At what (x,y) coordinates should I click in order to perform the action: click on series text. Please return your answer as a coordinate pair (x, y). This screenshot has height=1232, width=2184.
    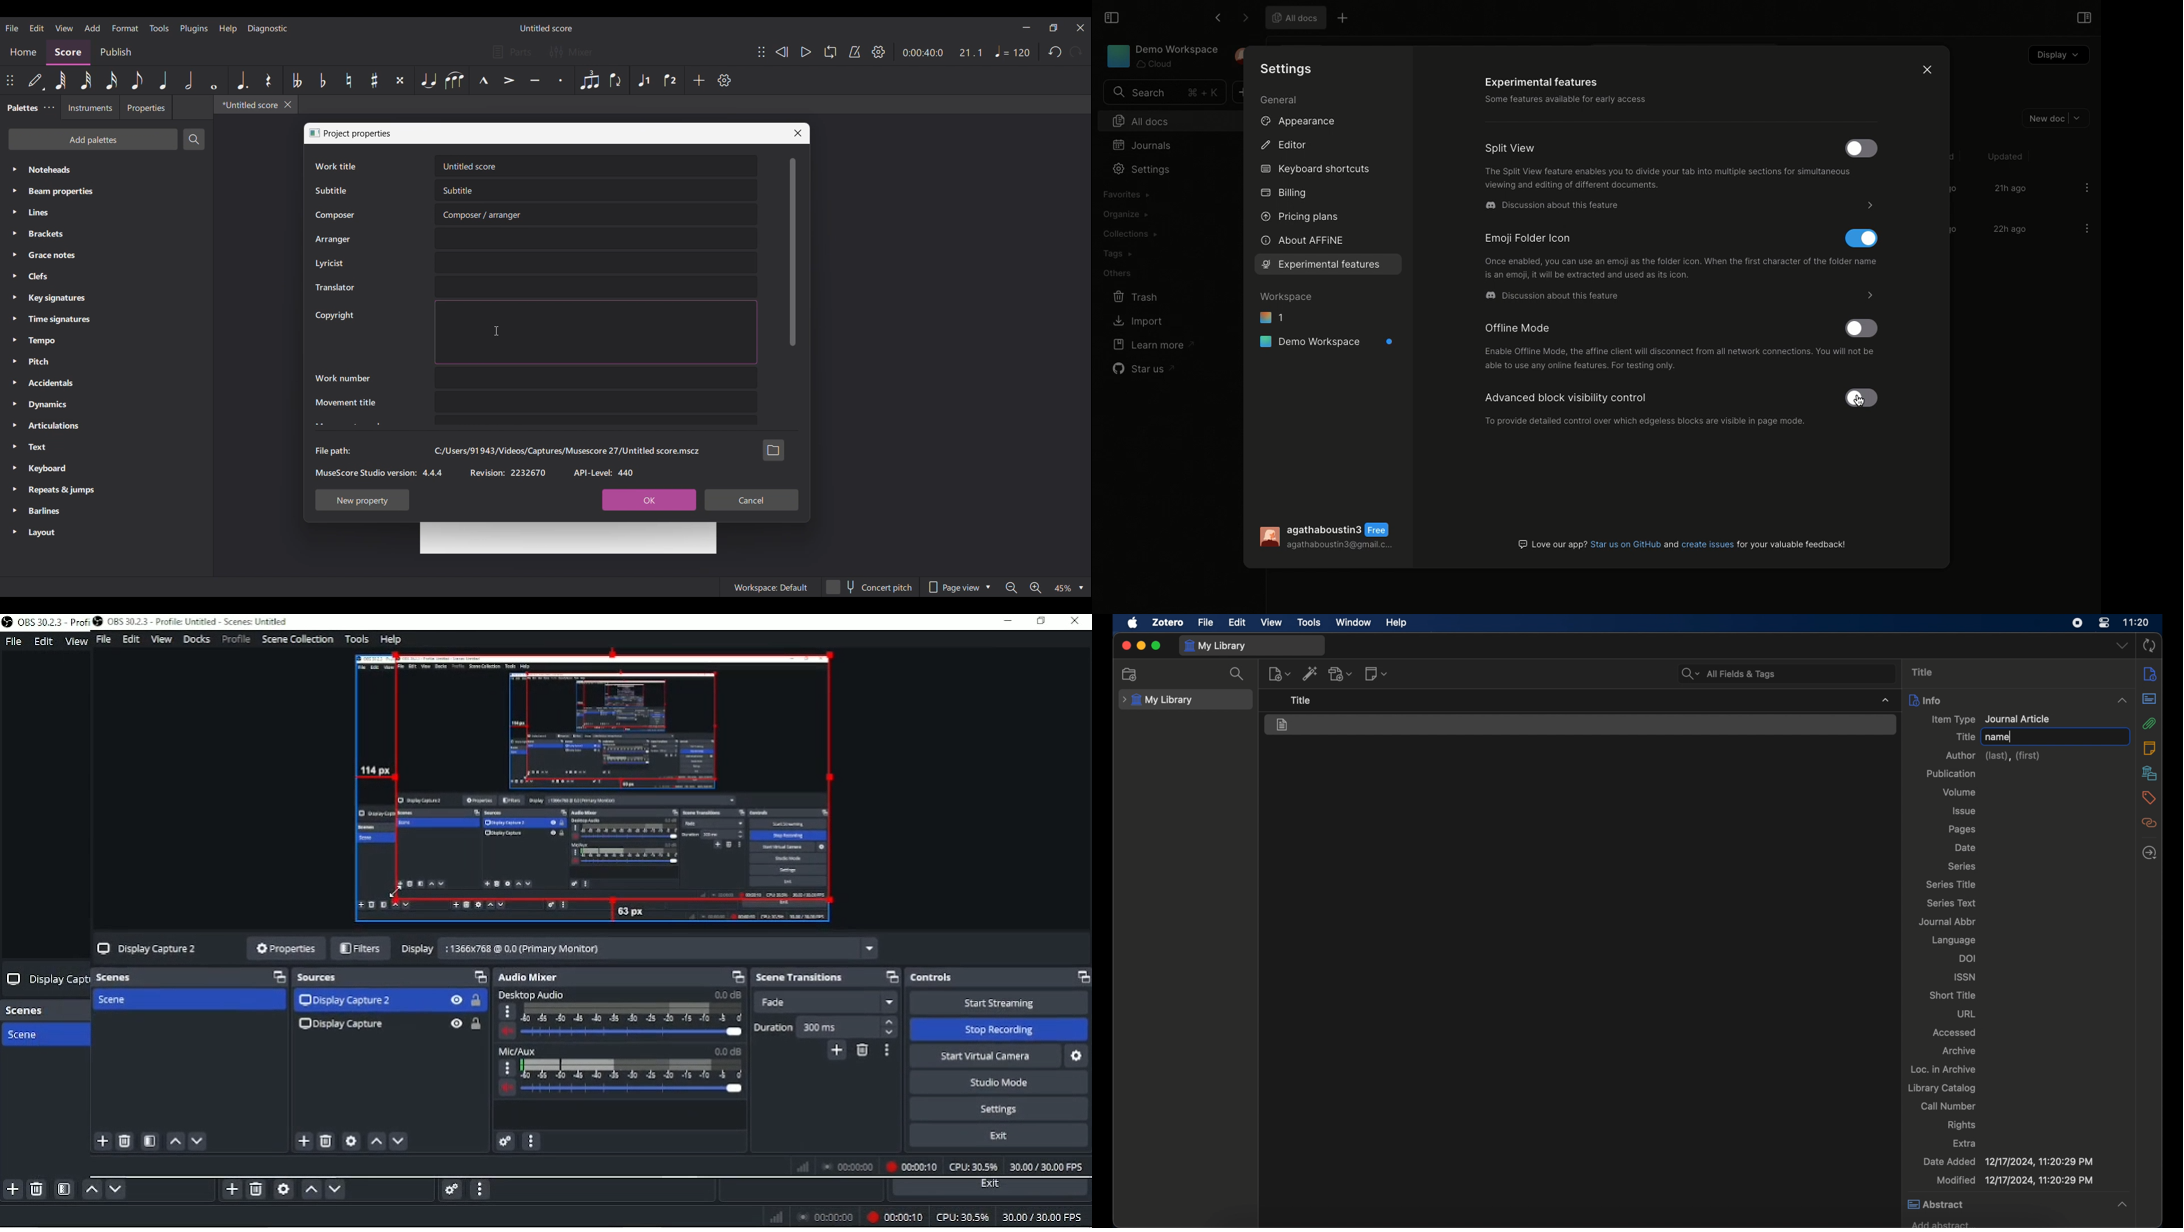
    Looking at the image, I should click on (1952, 903).